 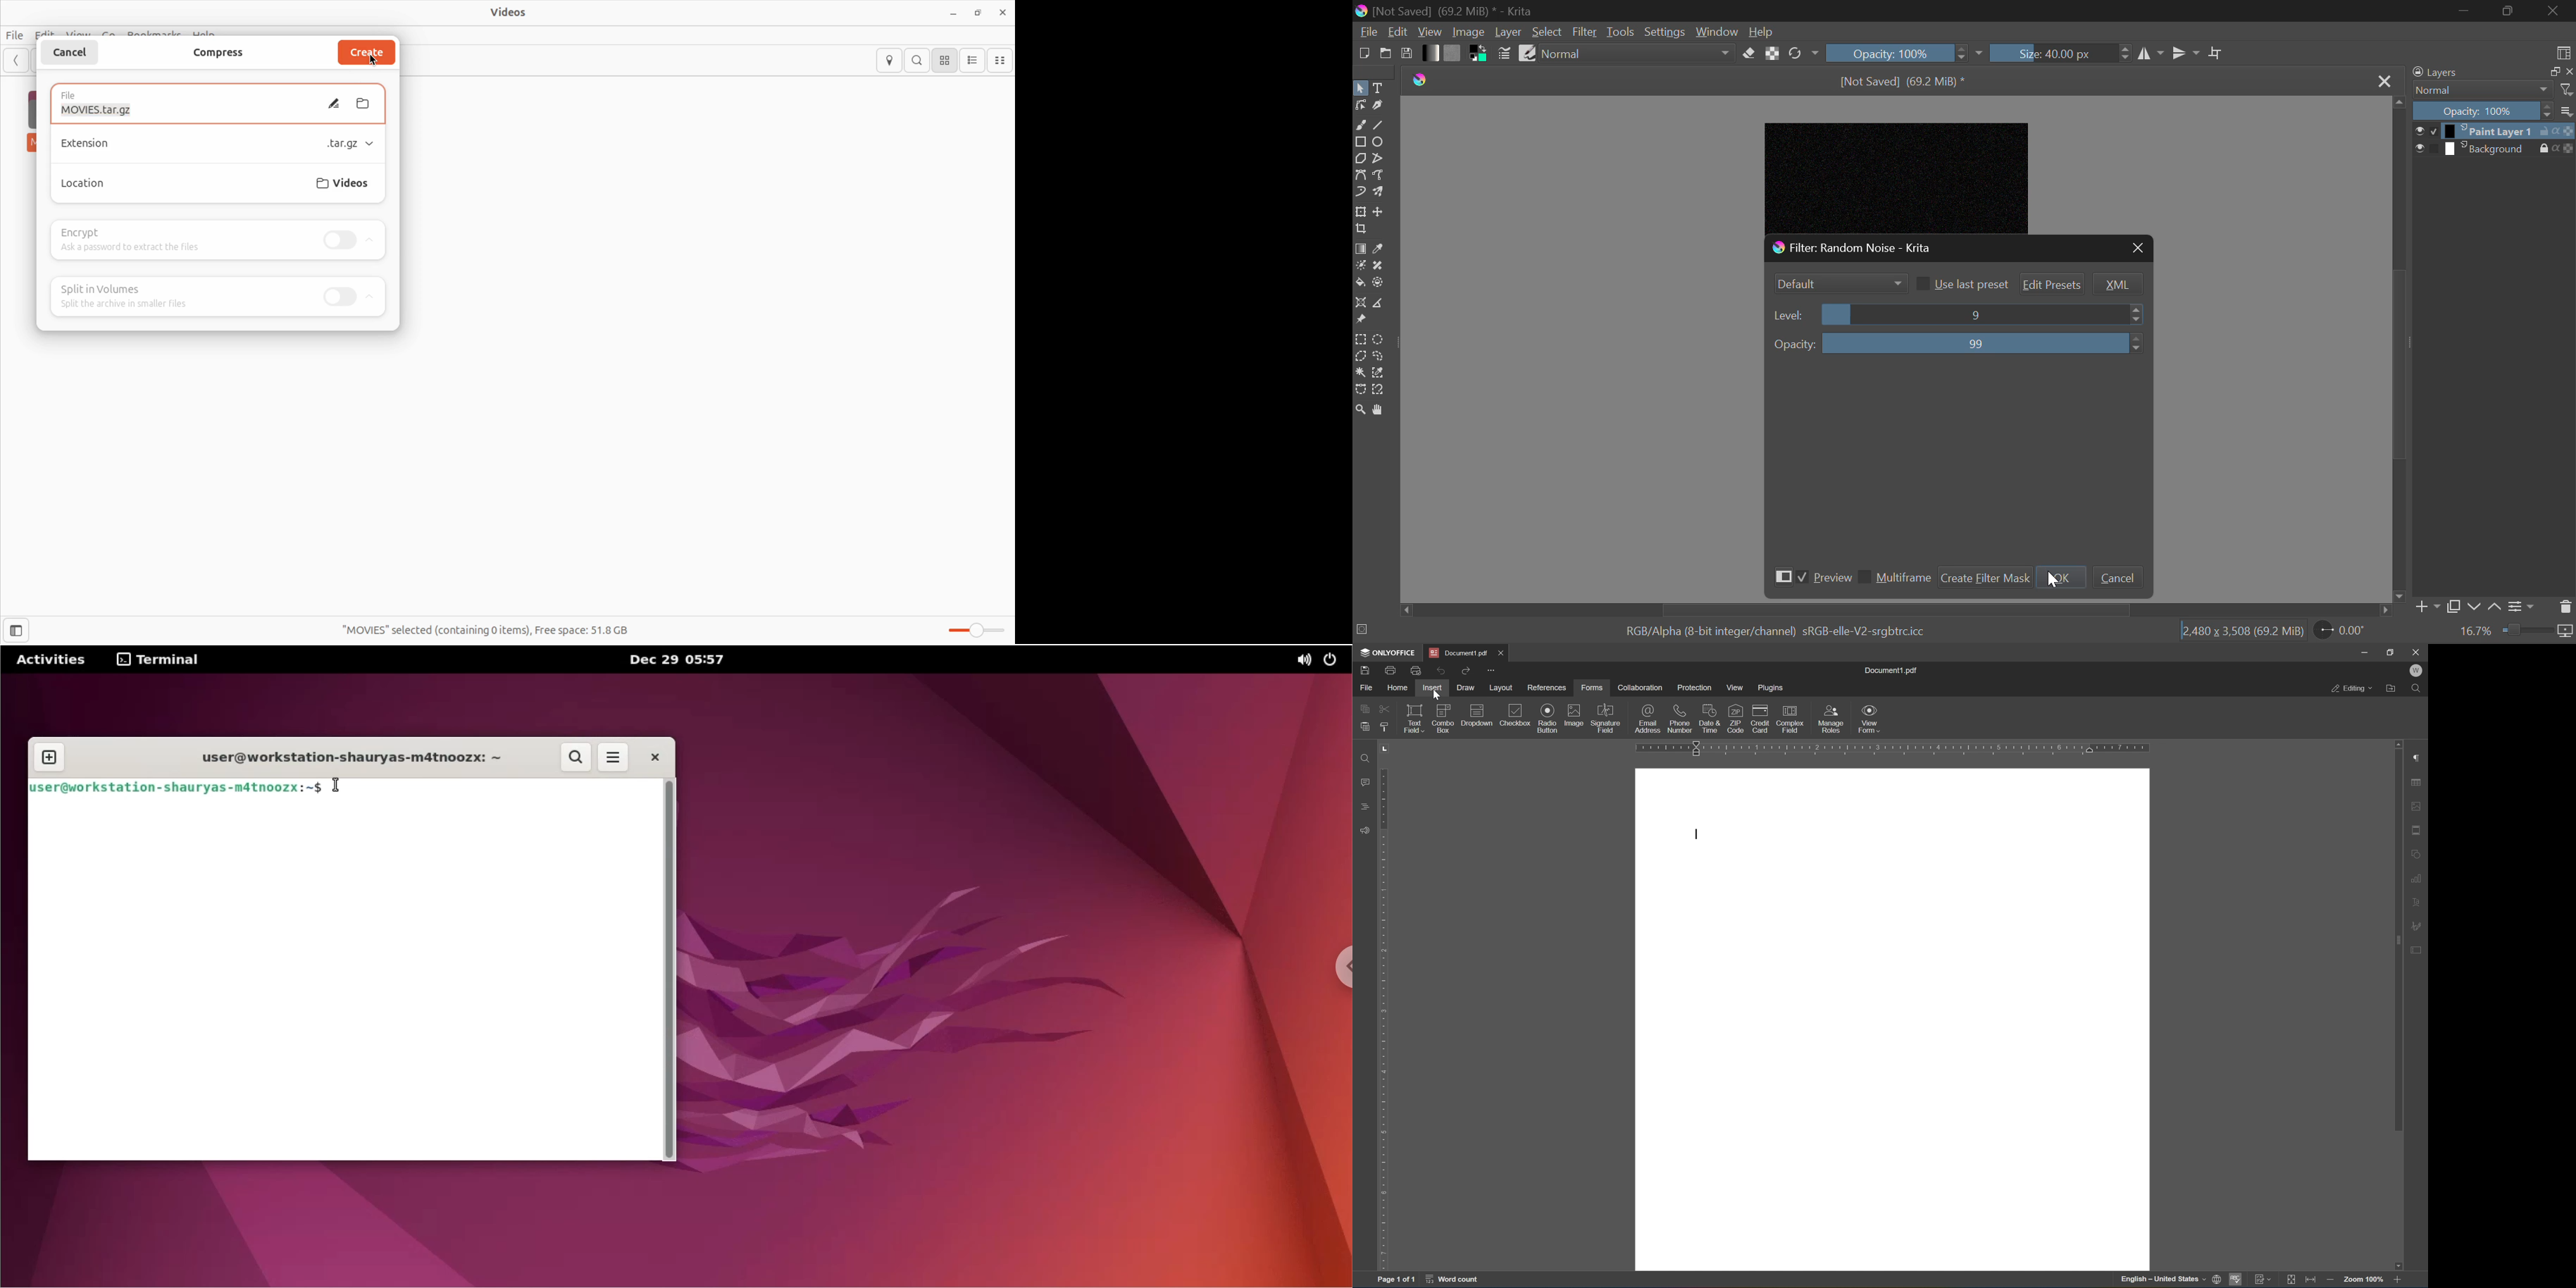 I want to click on fit to width, so click(x=2311, y=1280).